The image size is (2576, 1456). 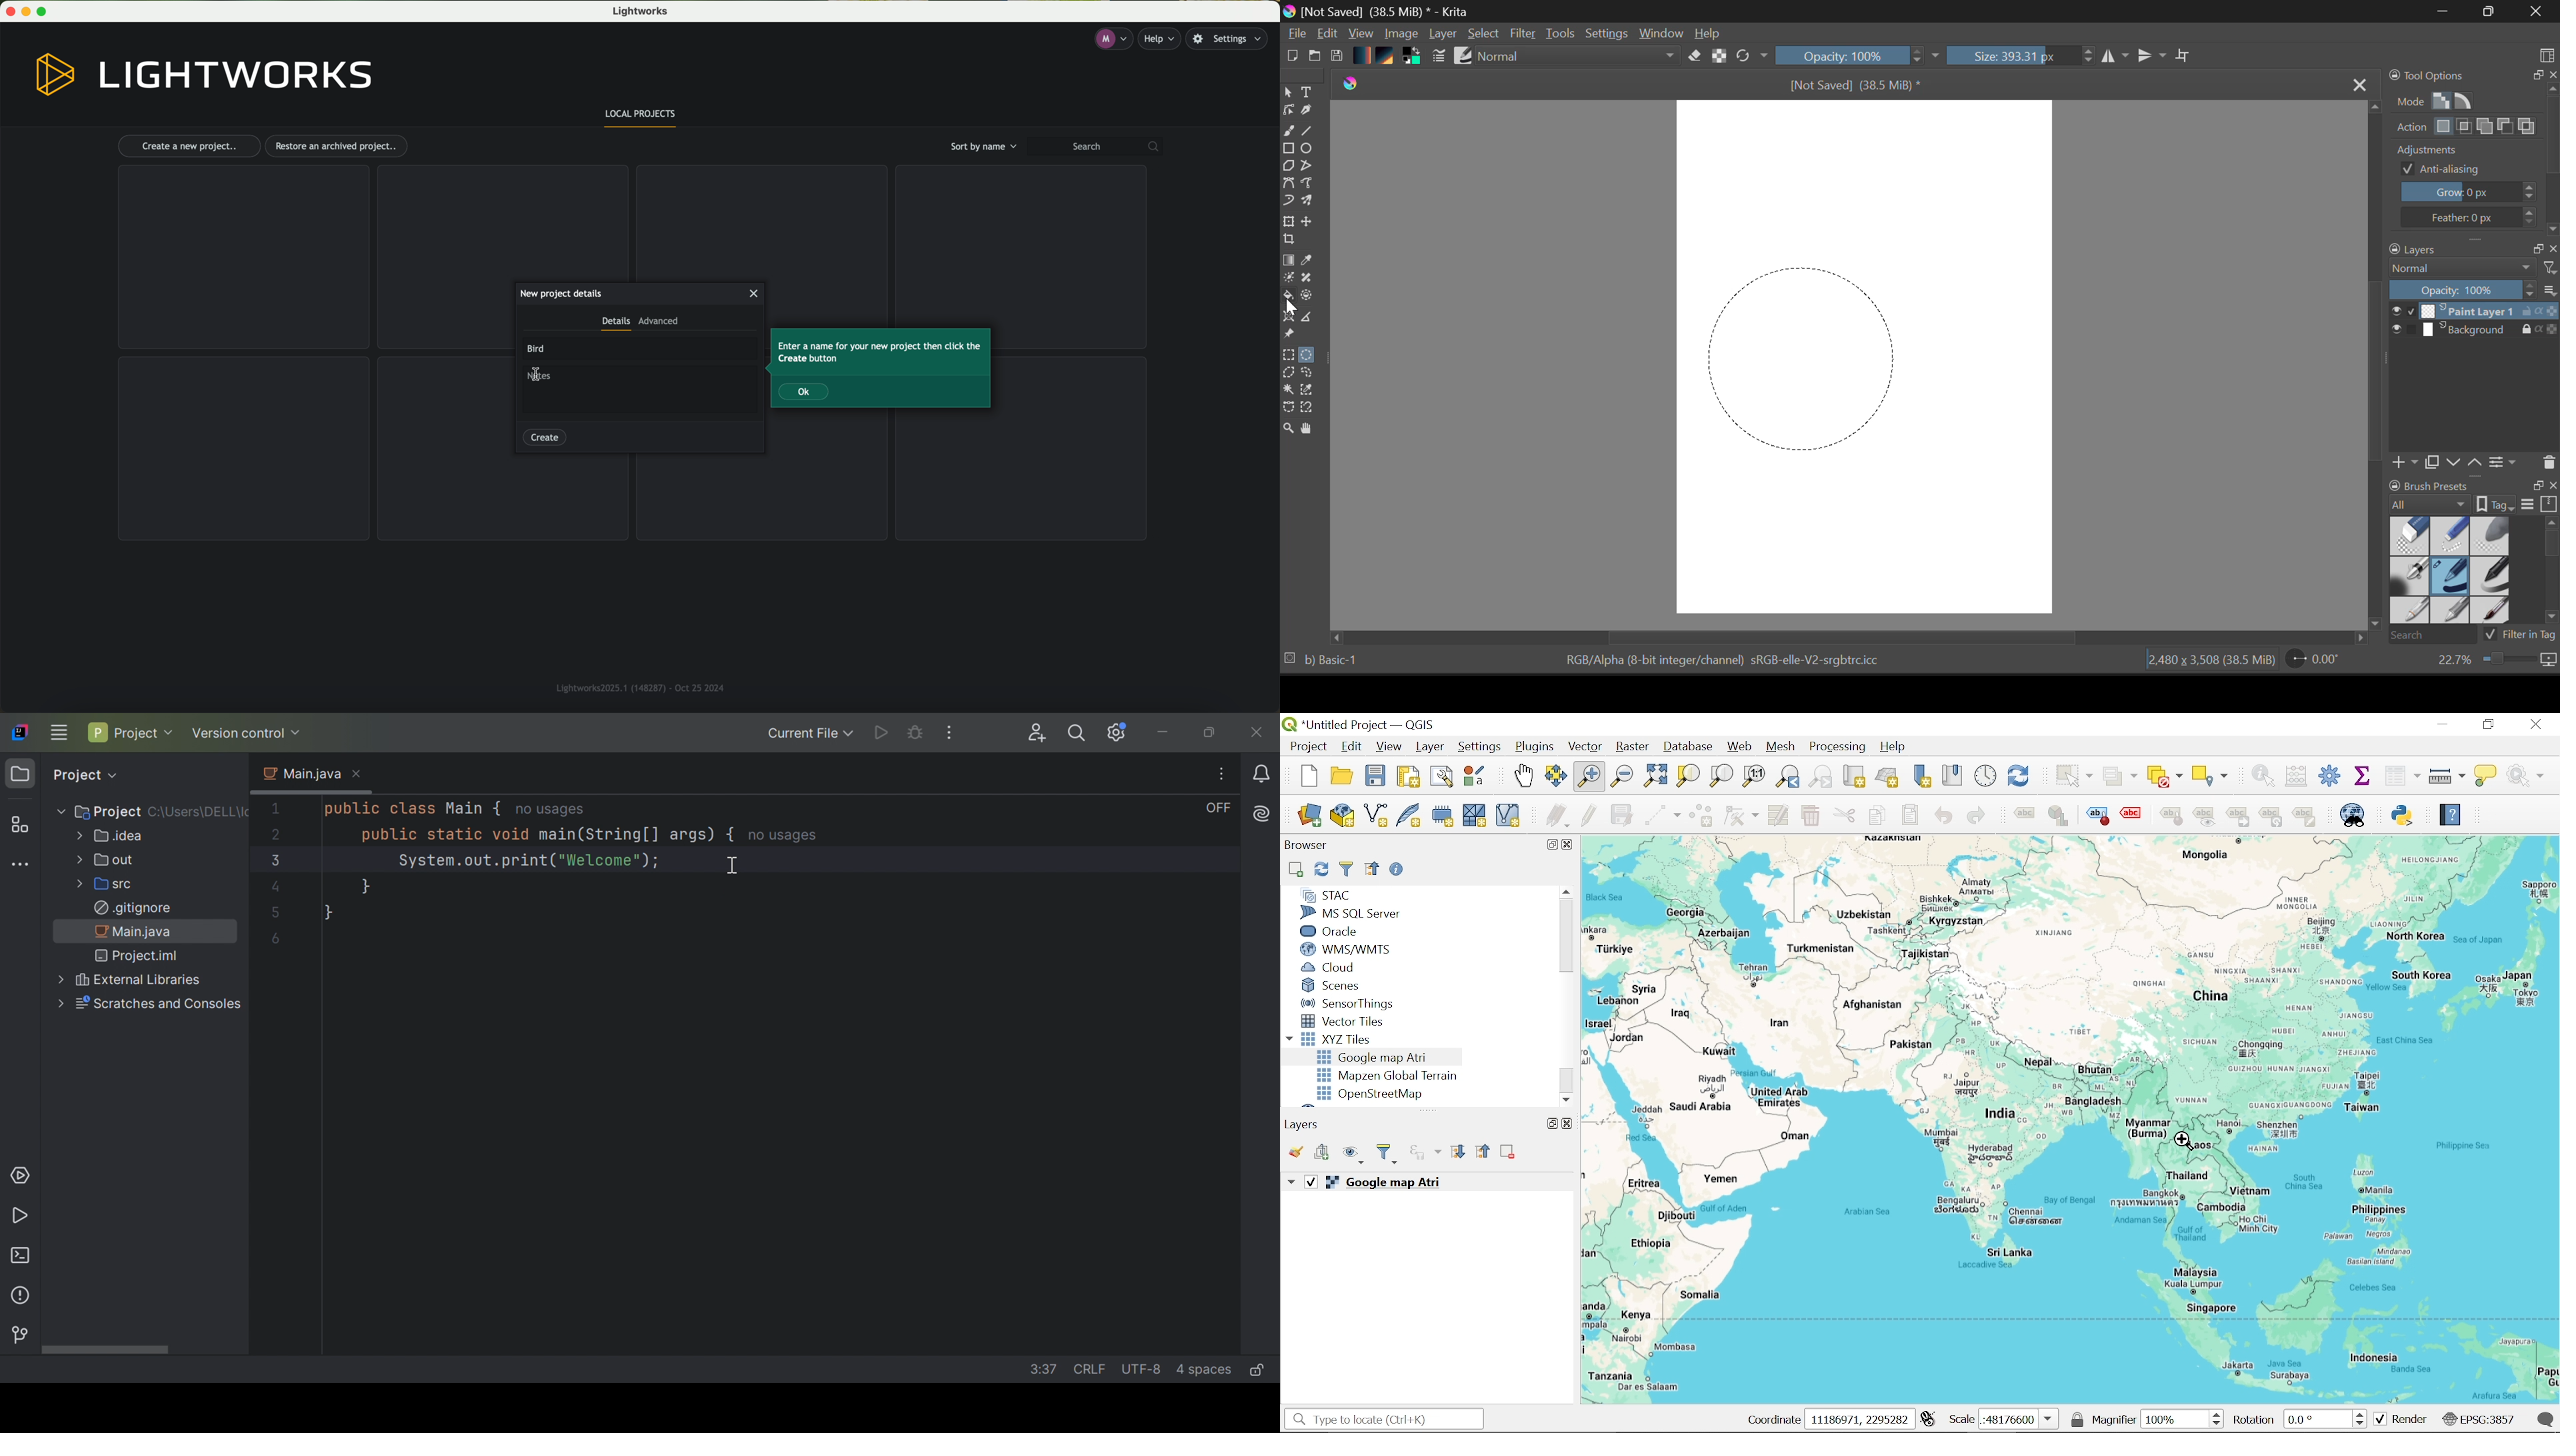 I want to click on grid, so click(x=501, y=222).